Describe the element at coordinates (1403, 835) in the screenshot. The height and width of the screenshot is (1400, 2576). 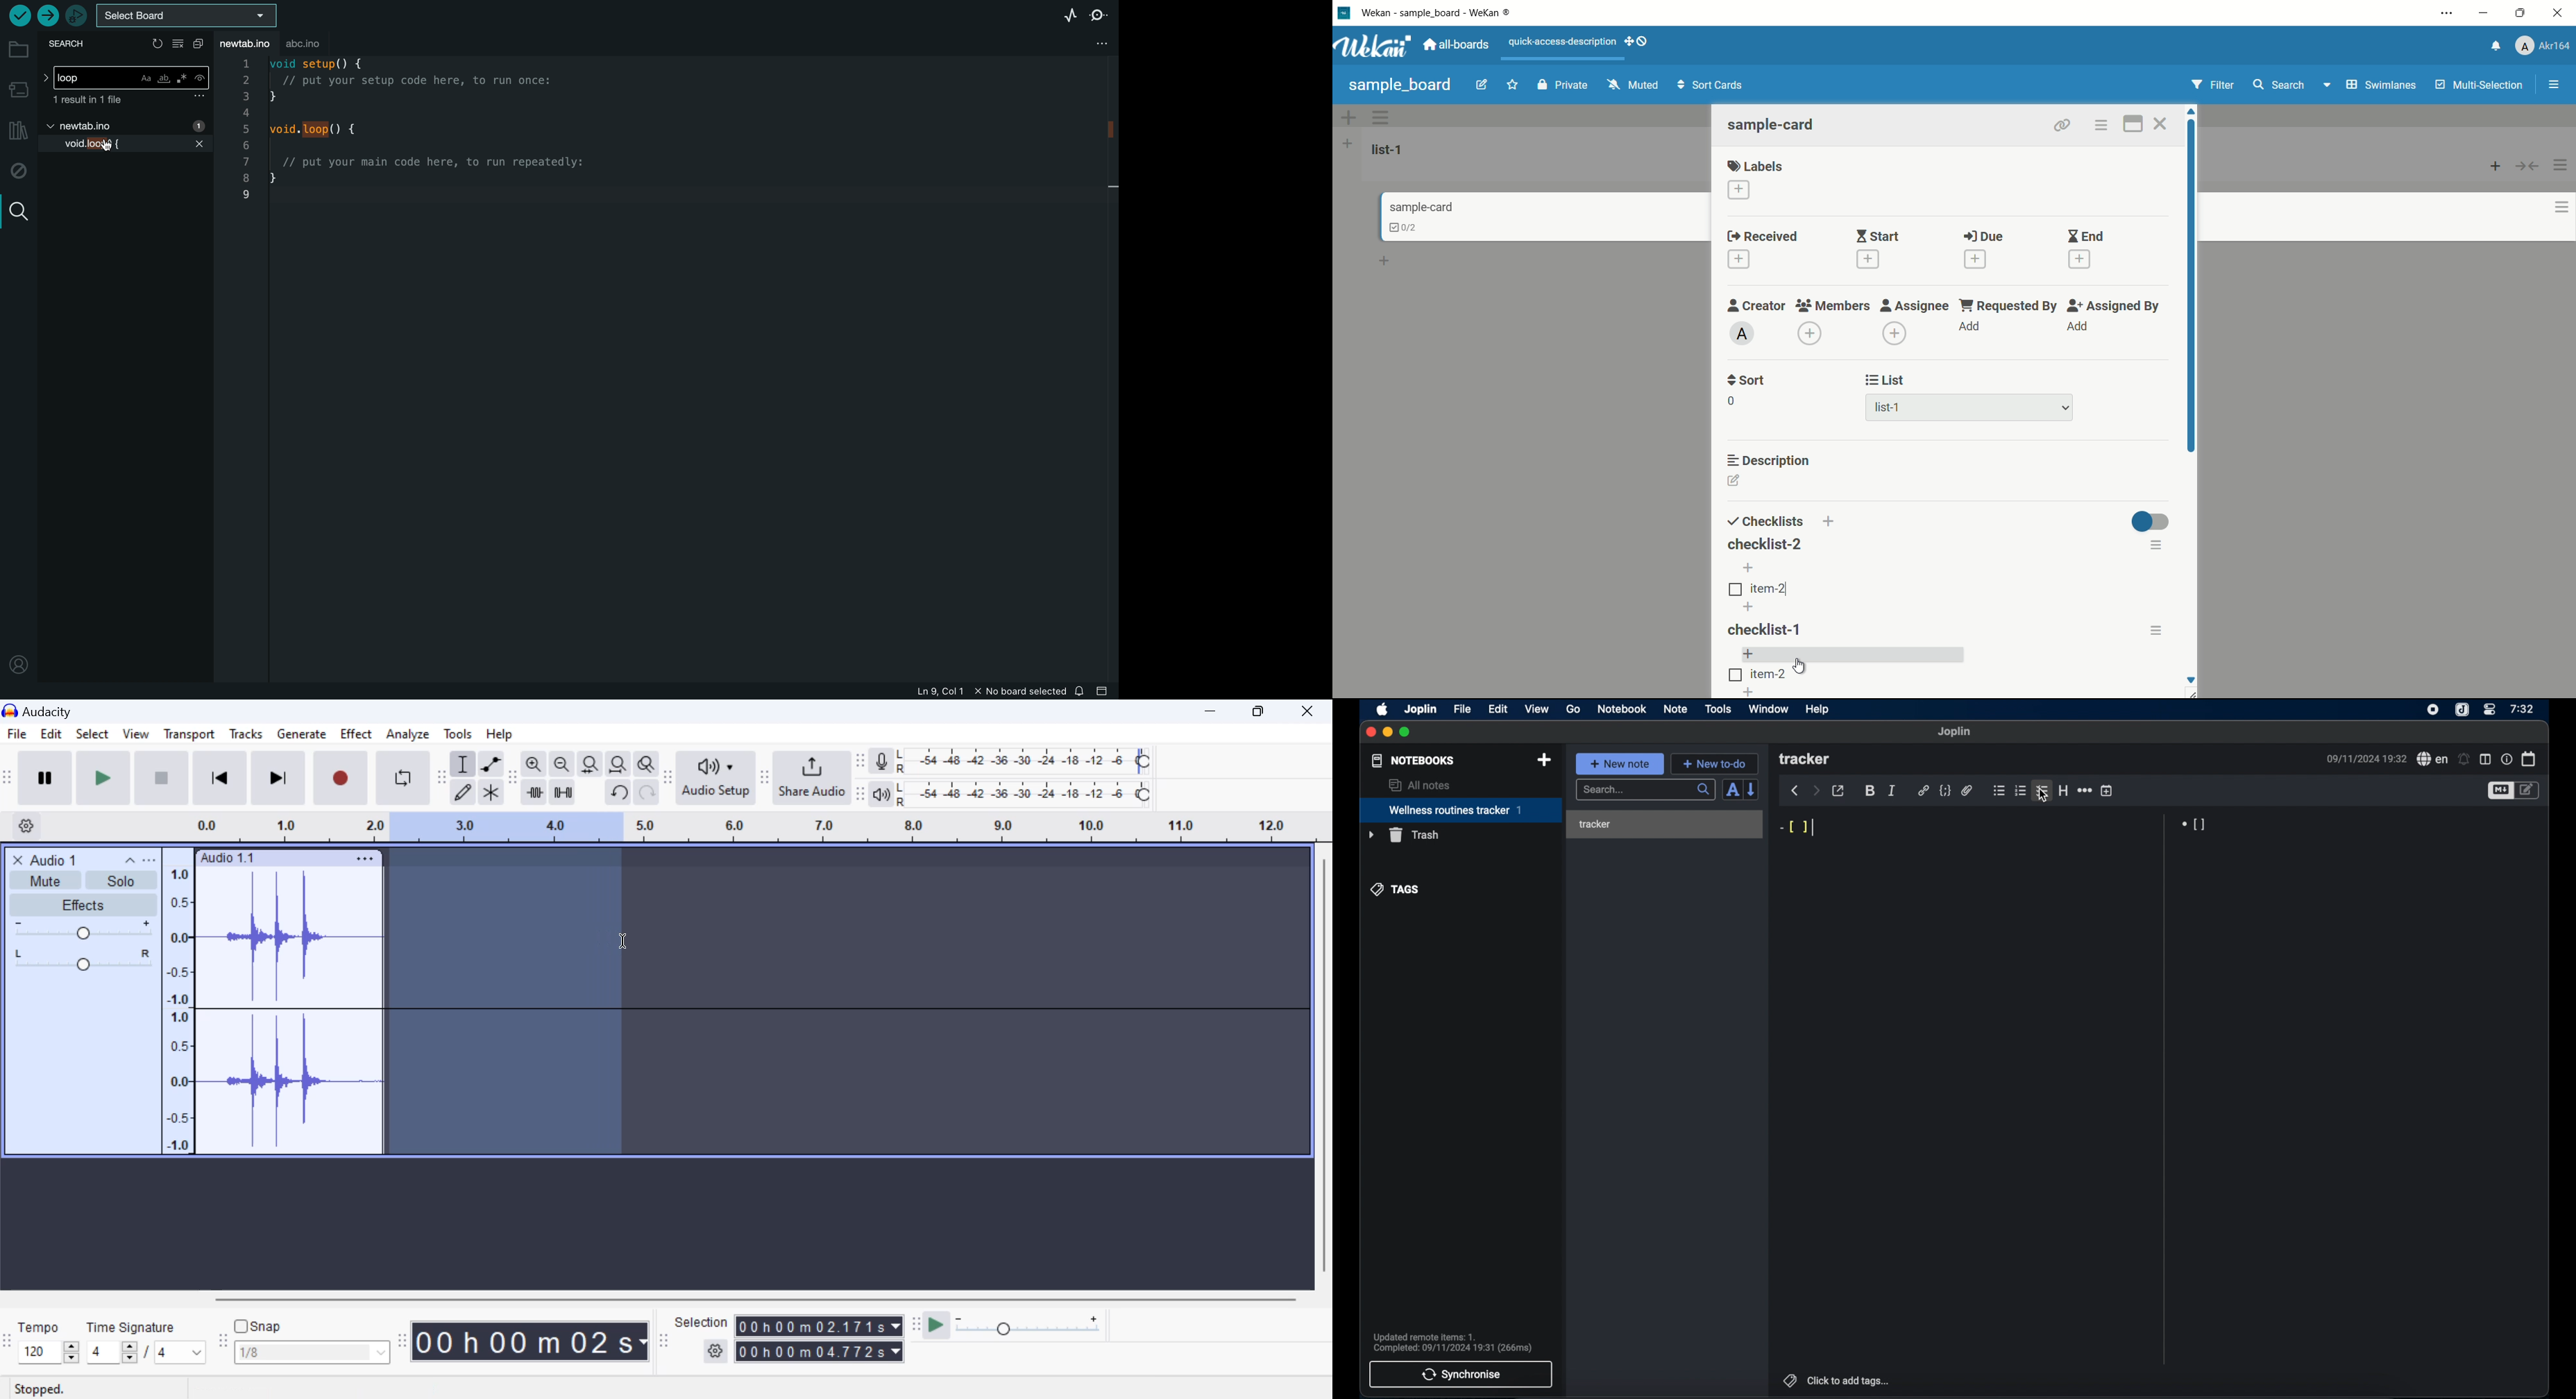
I see `trash` at that location.